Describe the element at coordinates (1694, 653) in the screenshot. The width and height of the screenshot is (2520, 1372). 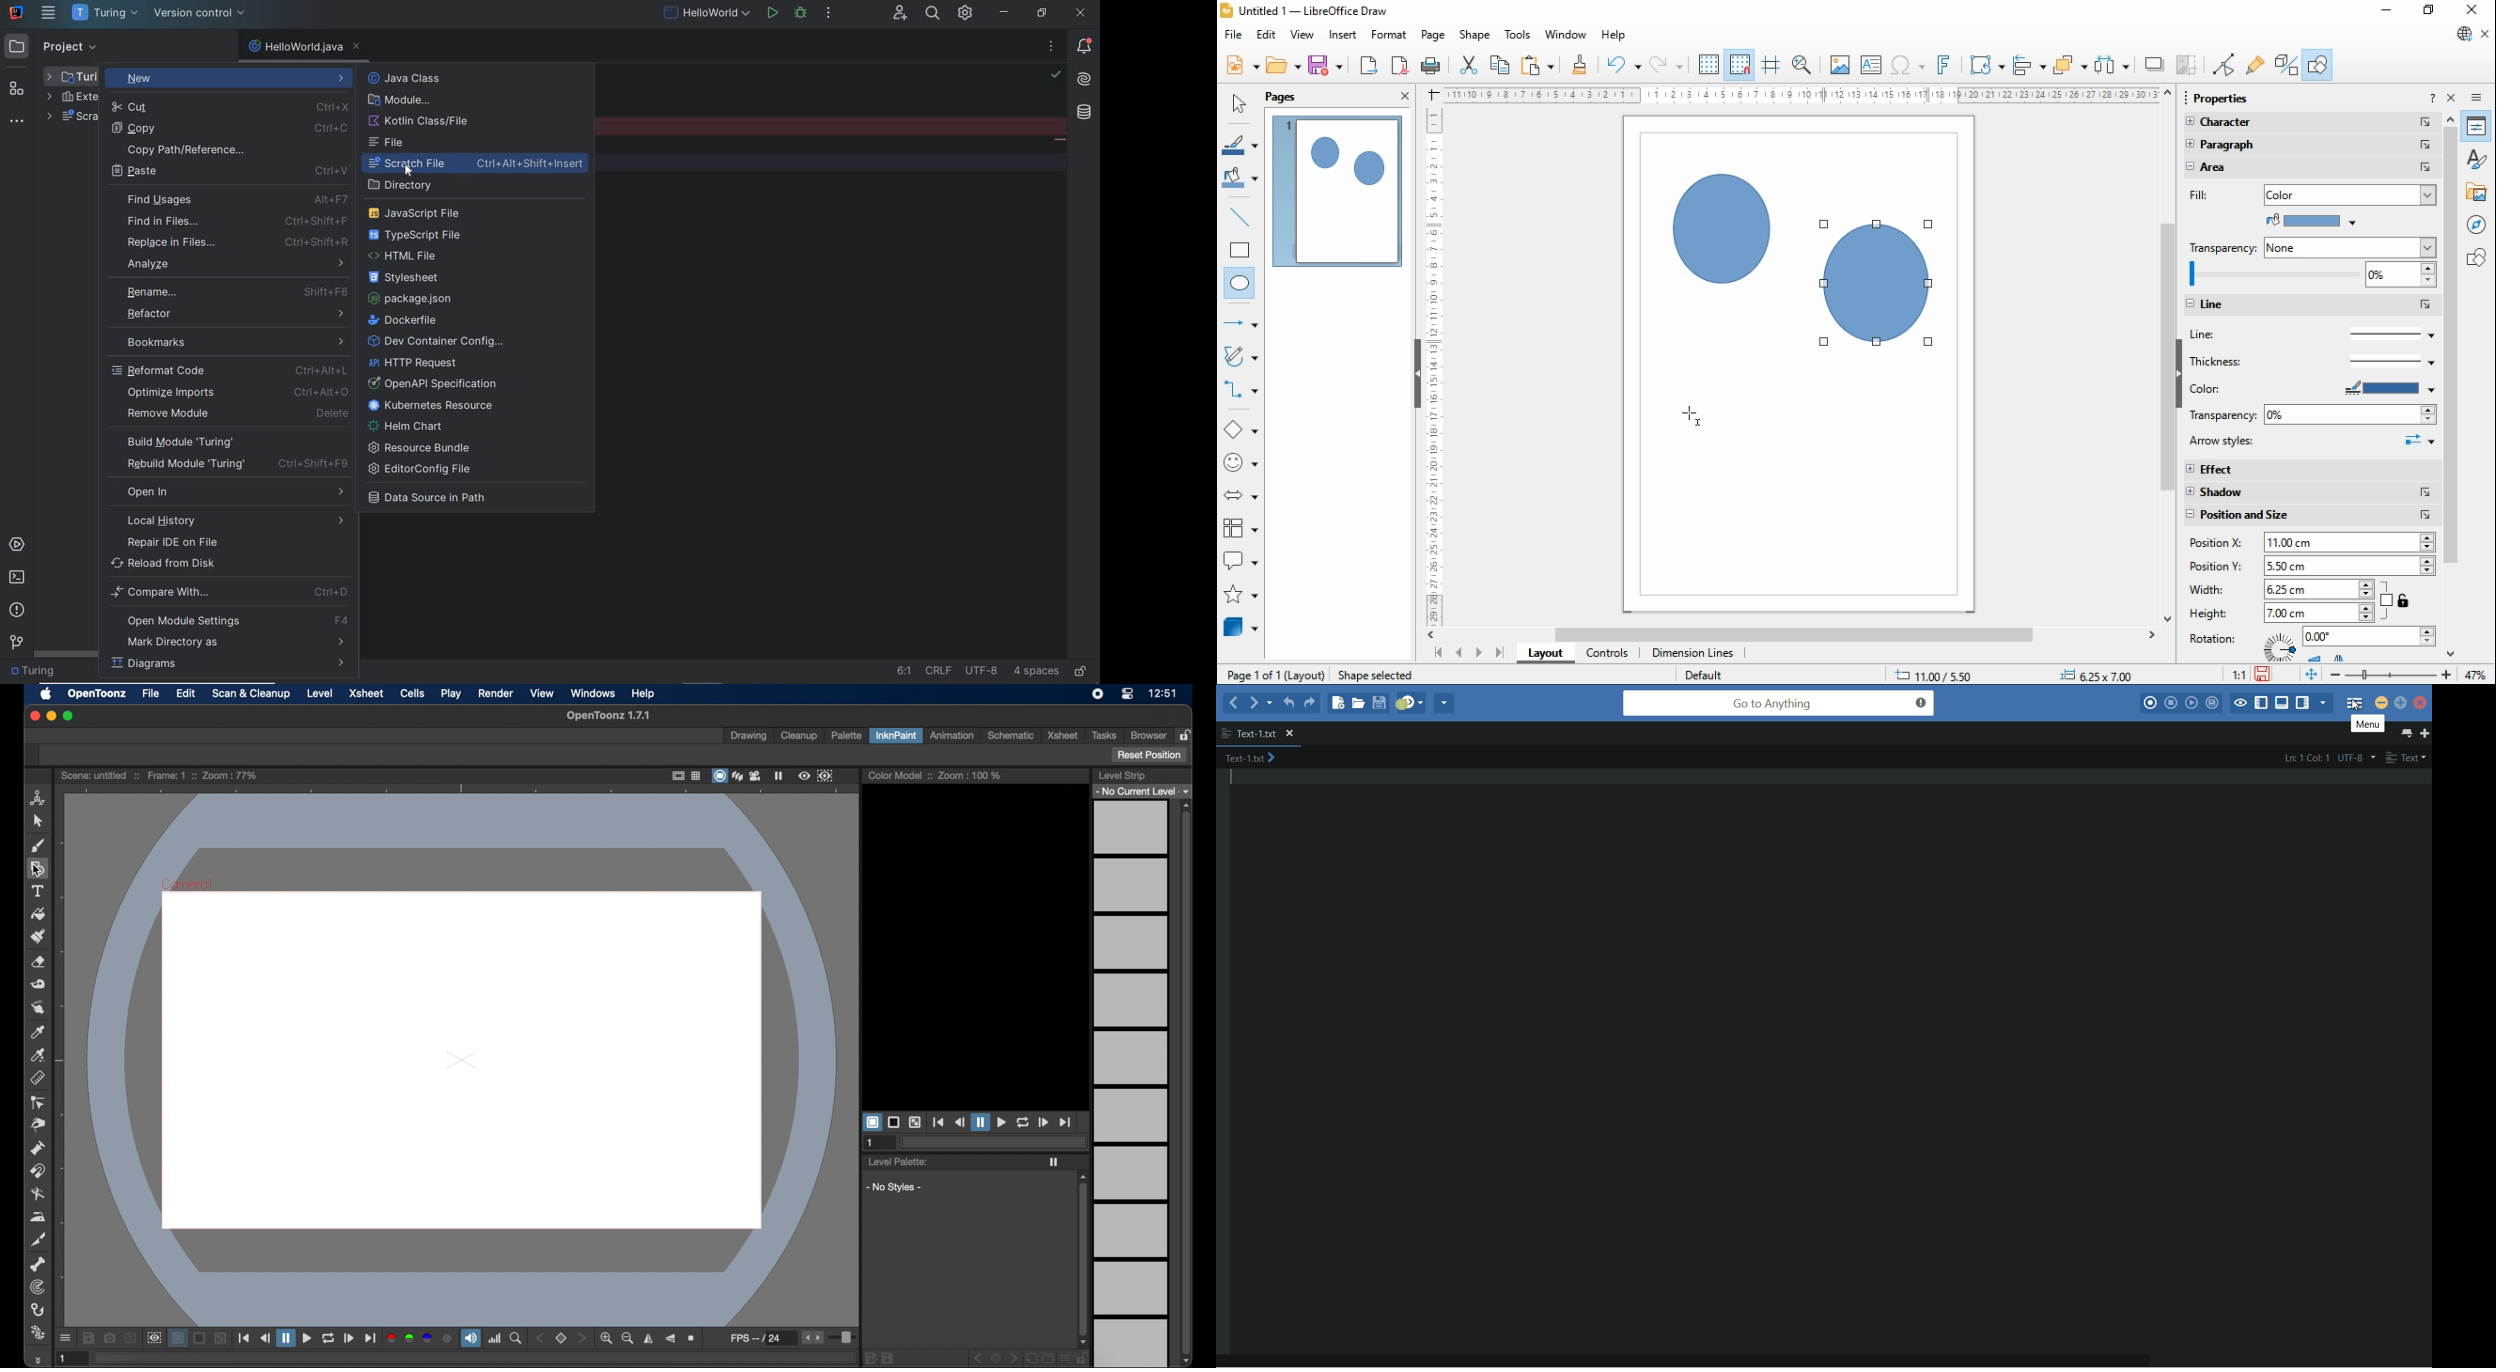
I see `dimension lines` at that location.